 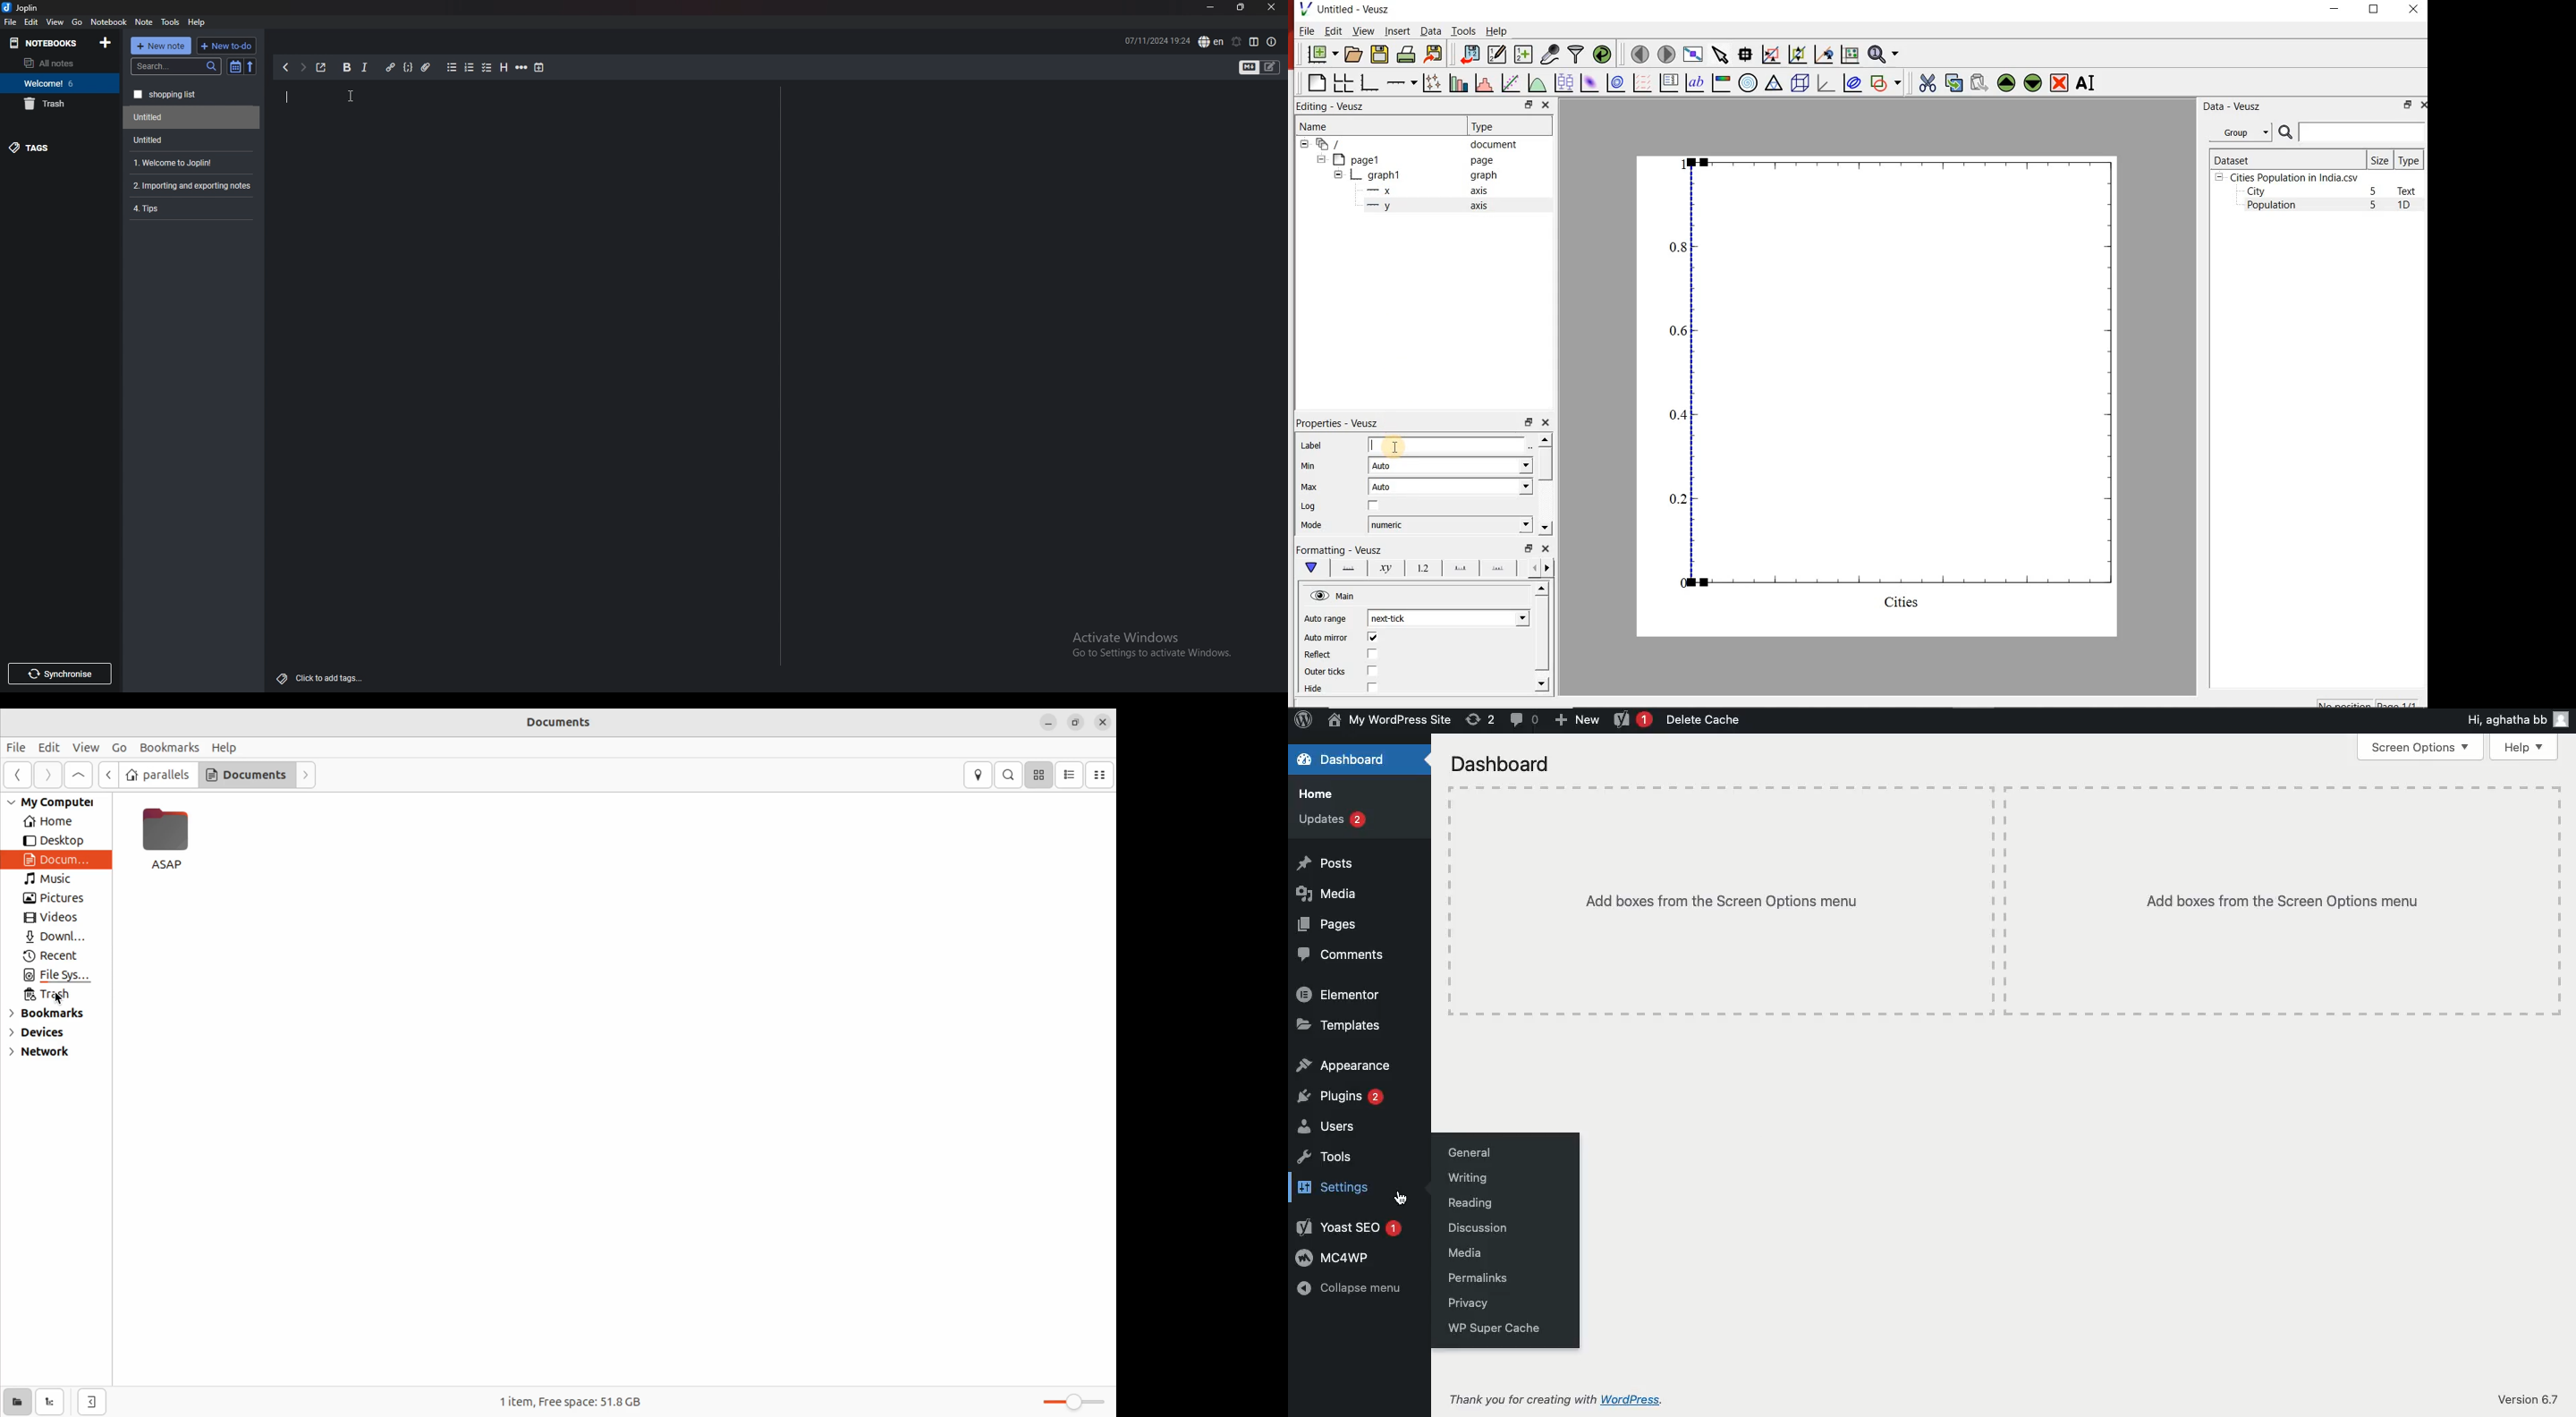 What do you see at coordinates (197, 21) in the screenshot?
I see `help` at bounding box center [197, 21].